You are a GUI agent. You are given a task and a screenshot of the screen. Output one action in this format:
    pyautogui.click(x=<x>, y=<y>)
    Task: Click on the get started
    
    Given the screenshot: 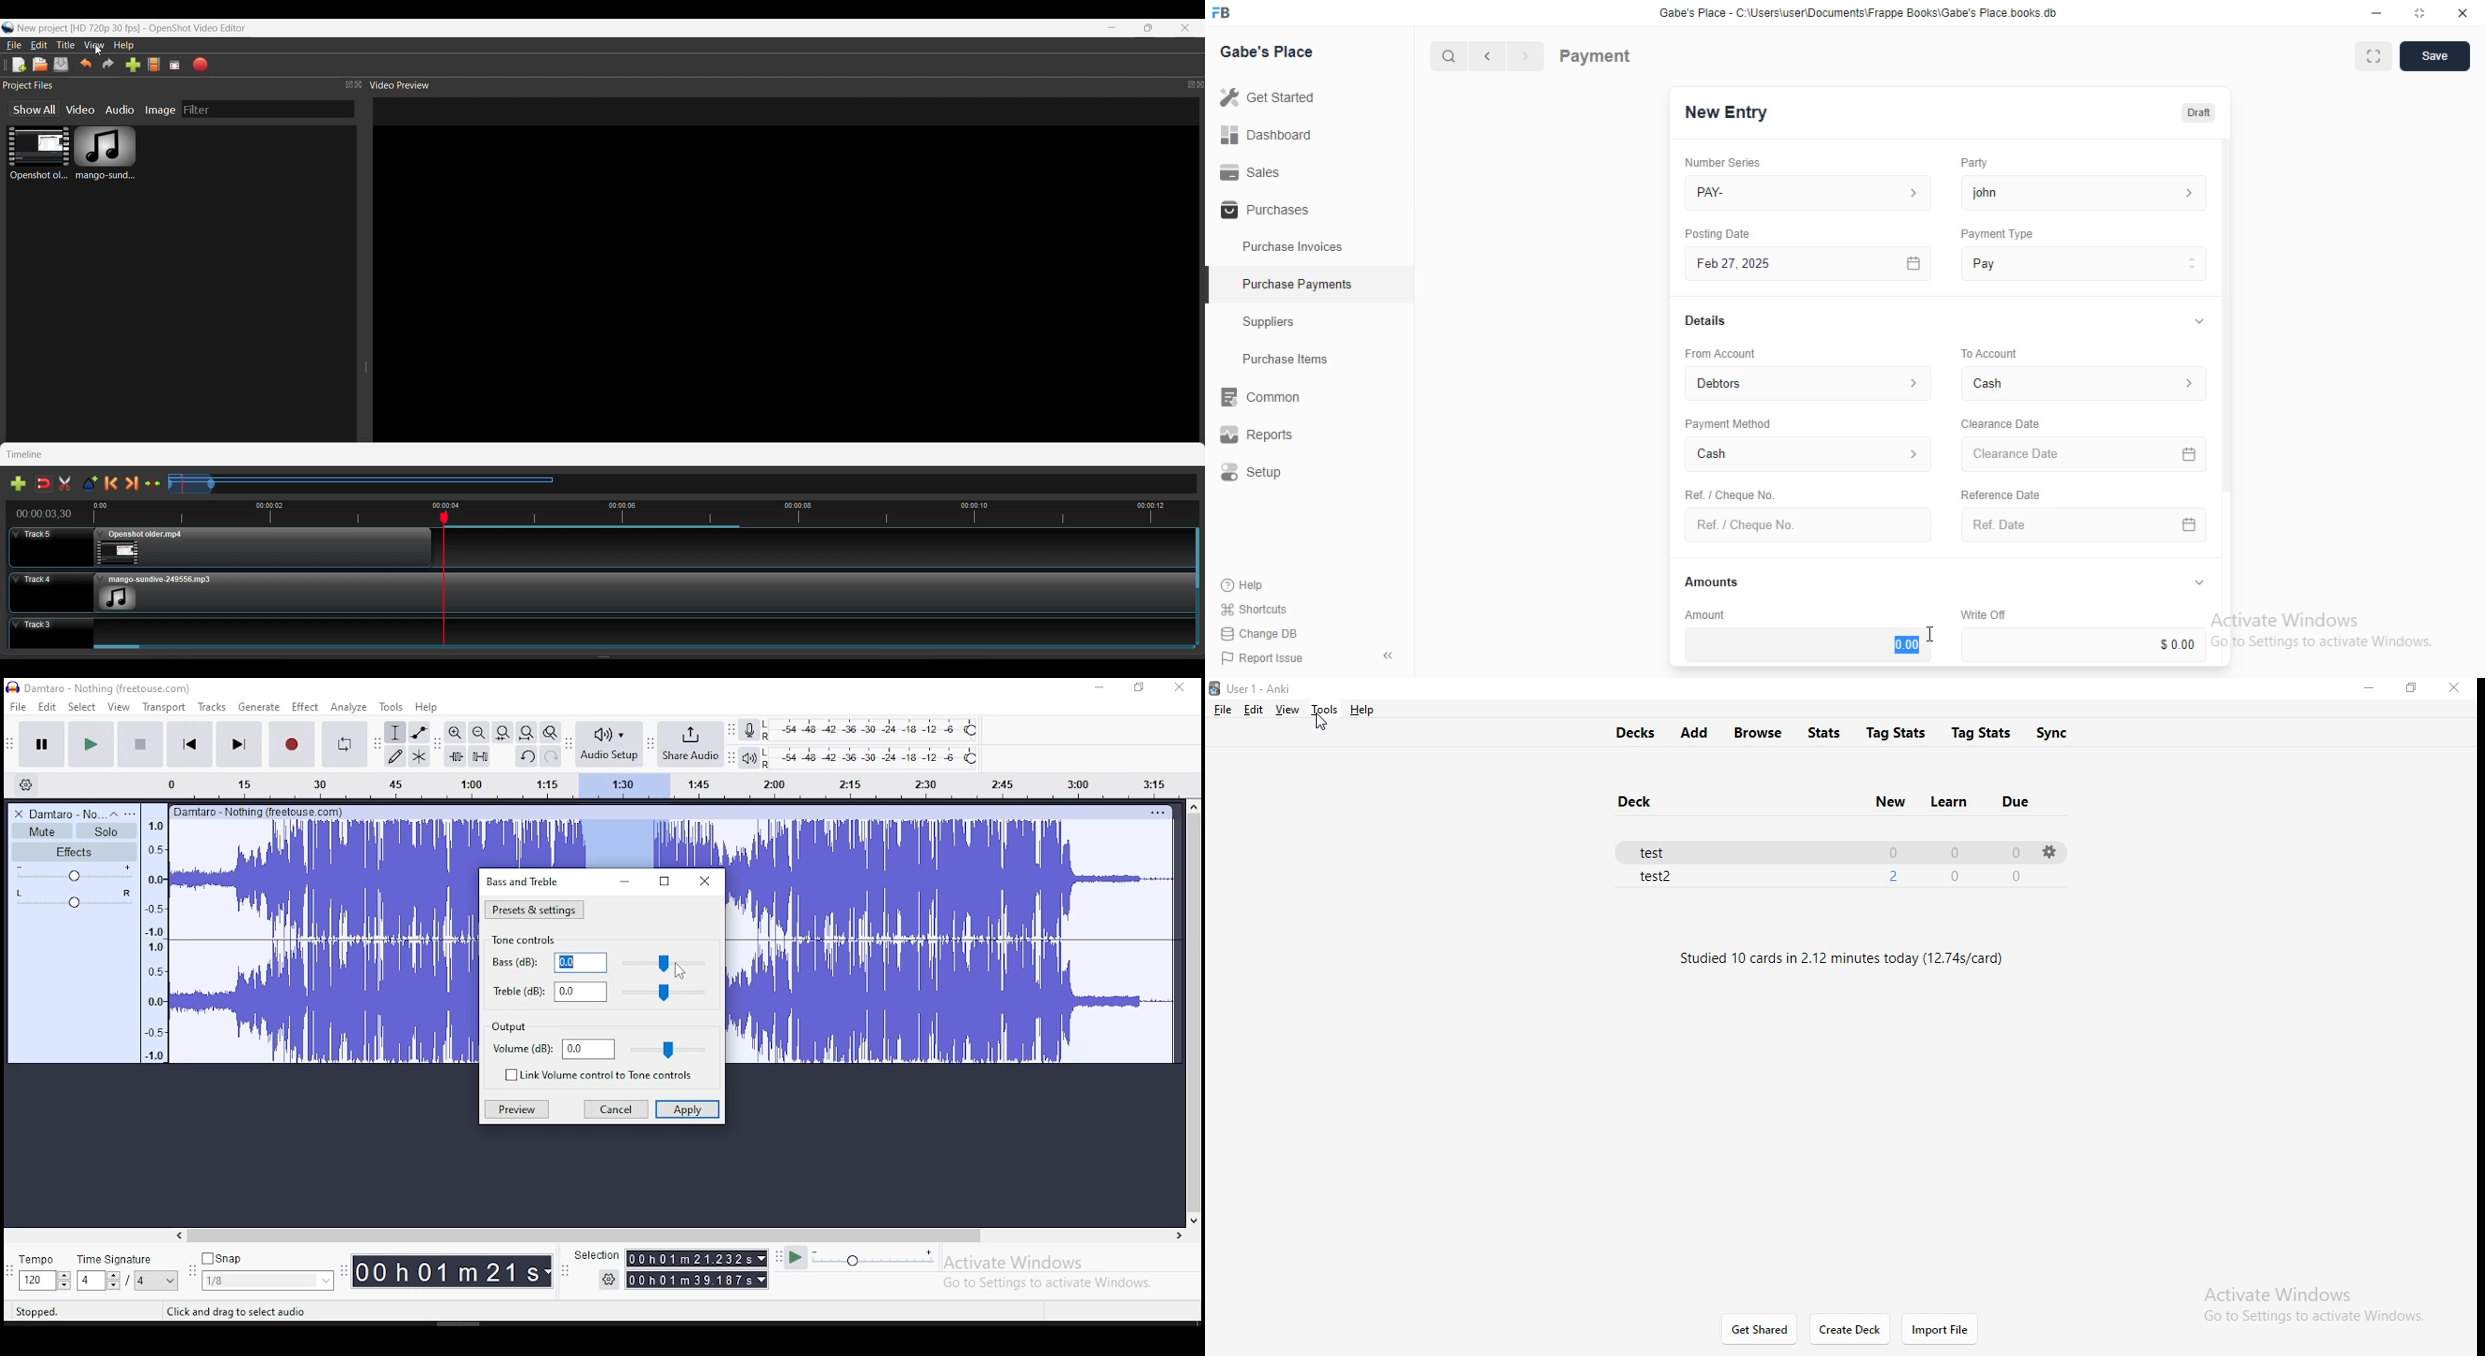 What is the action you would take?
    pyautogui.click(x=1759, y=1330)
    